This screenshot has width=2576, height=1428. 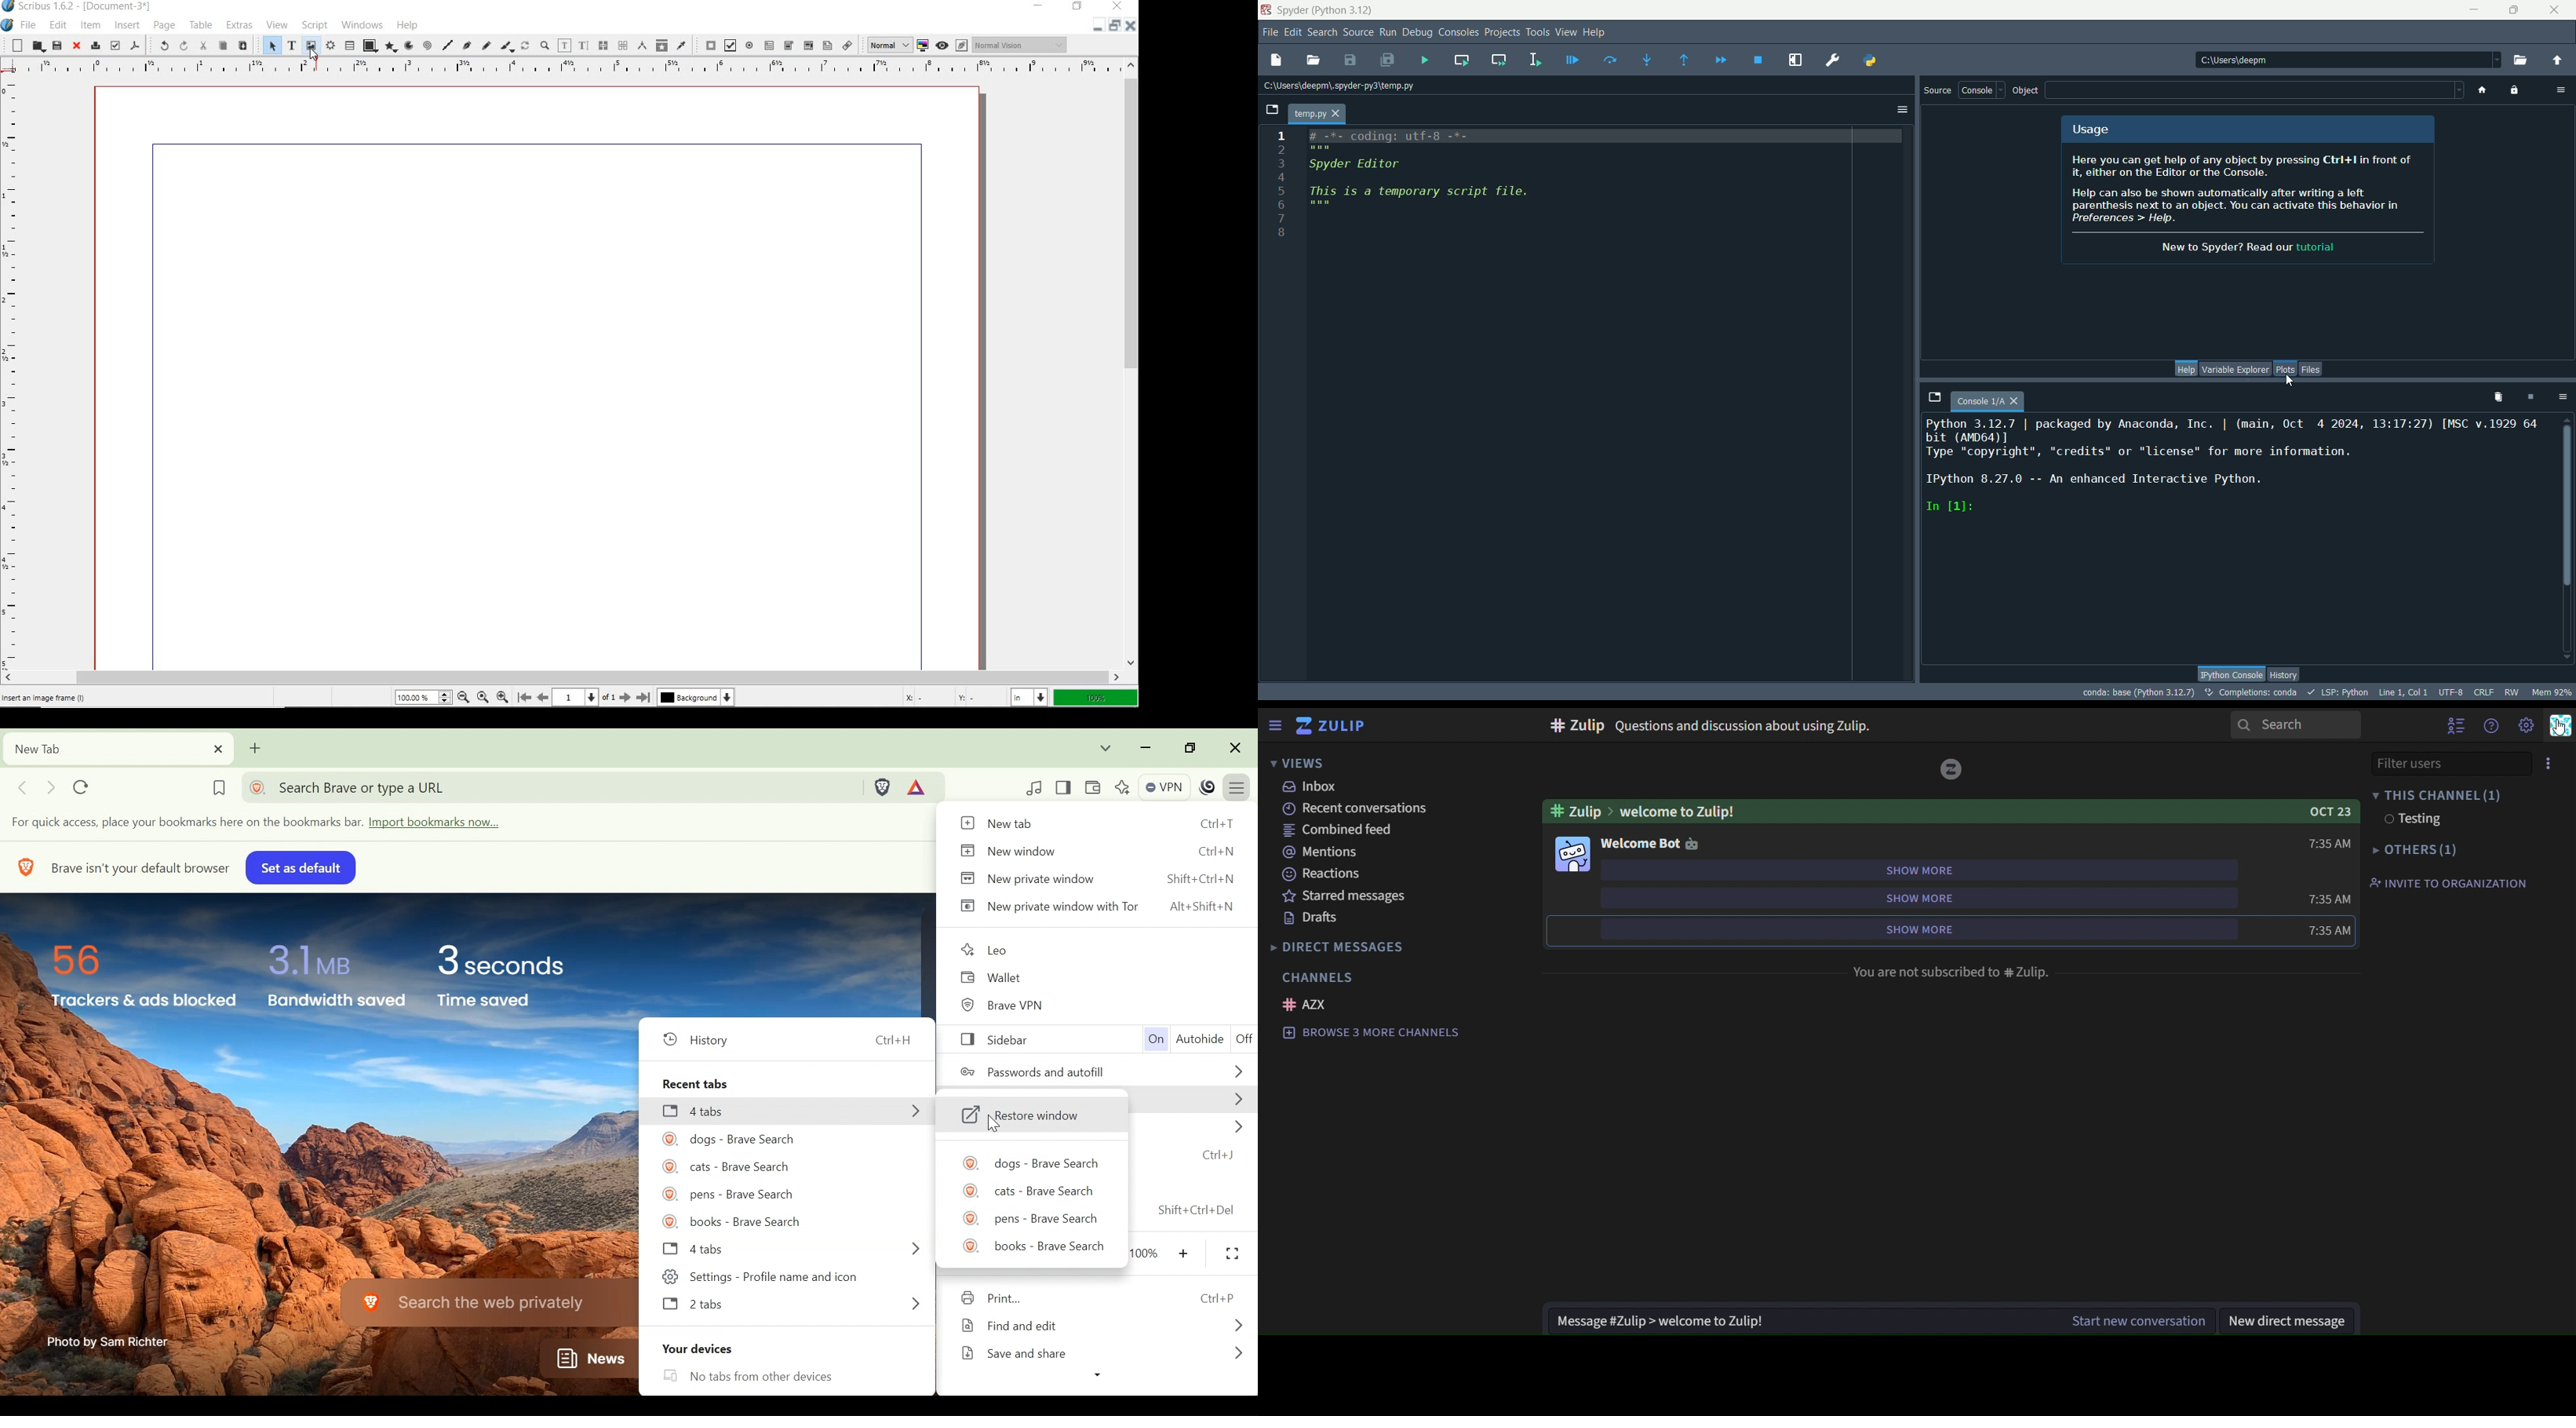 What do you see at coordinates (2562, 397) in the screenshot?
I see `options` at bounding box center [2562, 397].